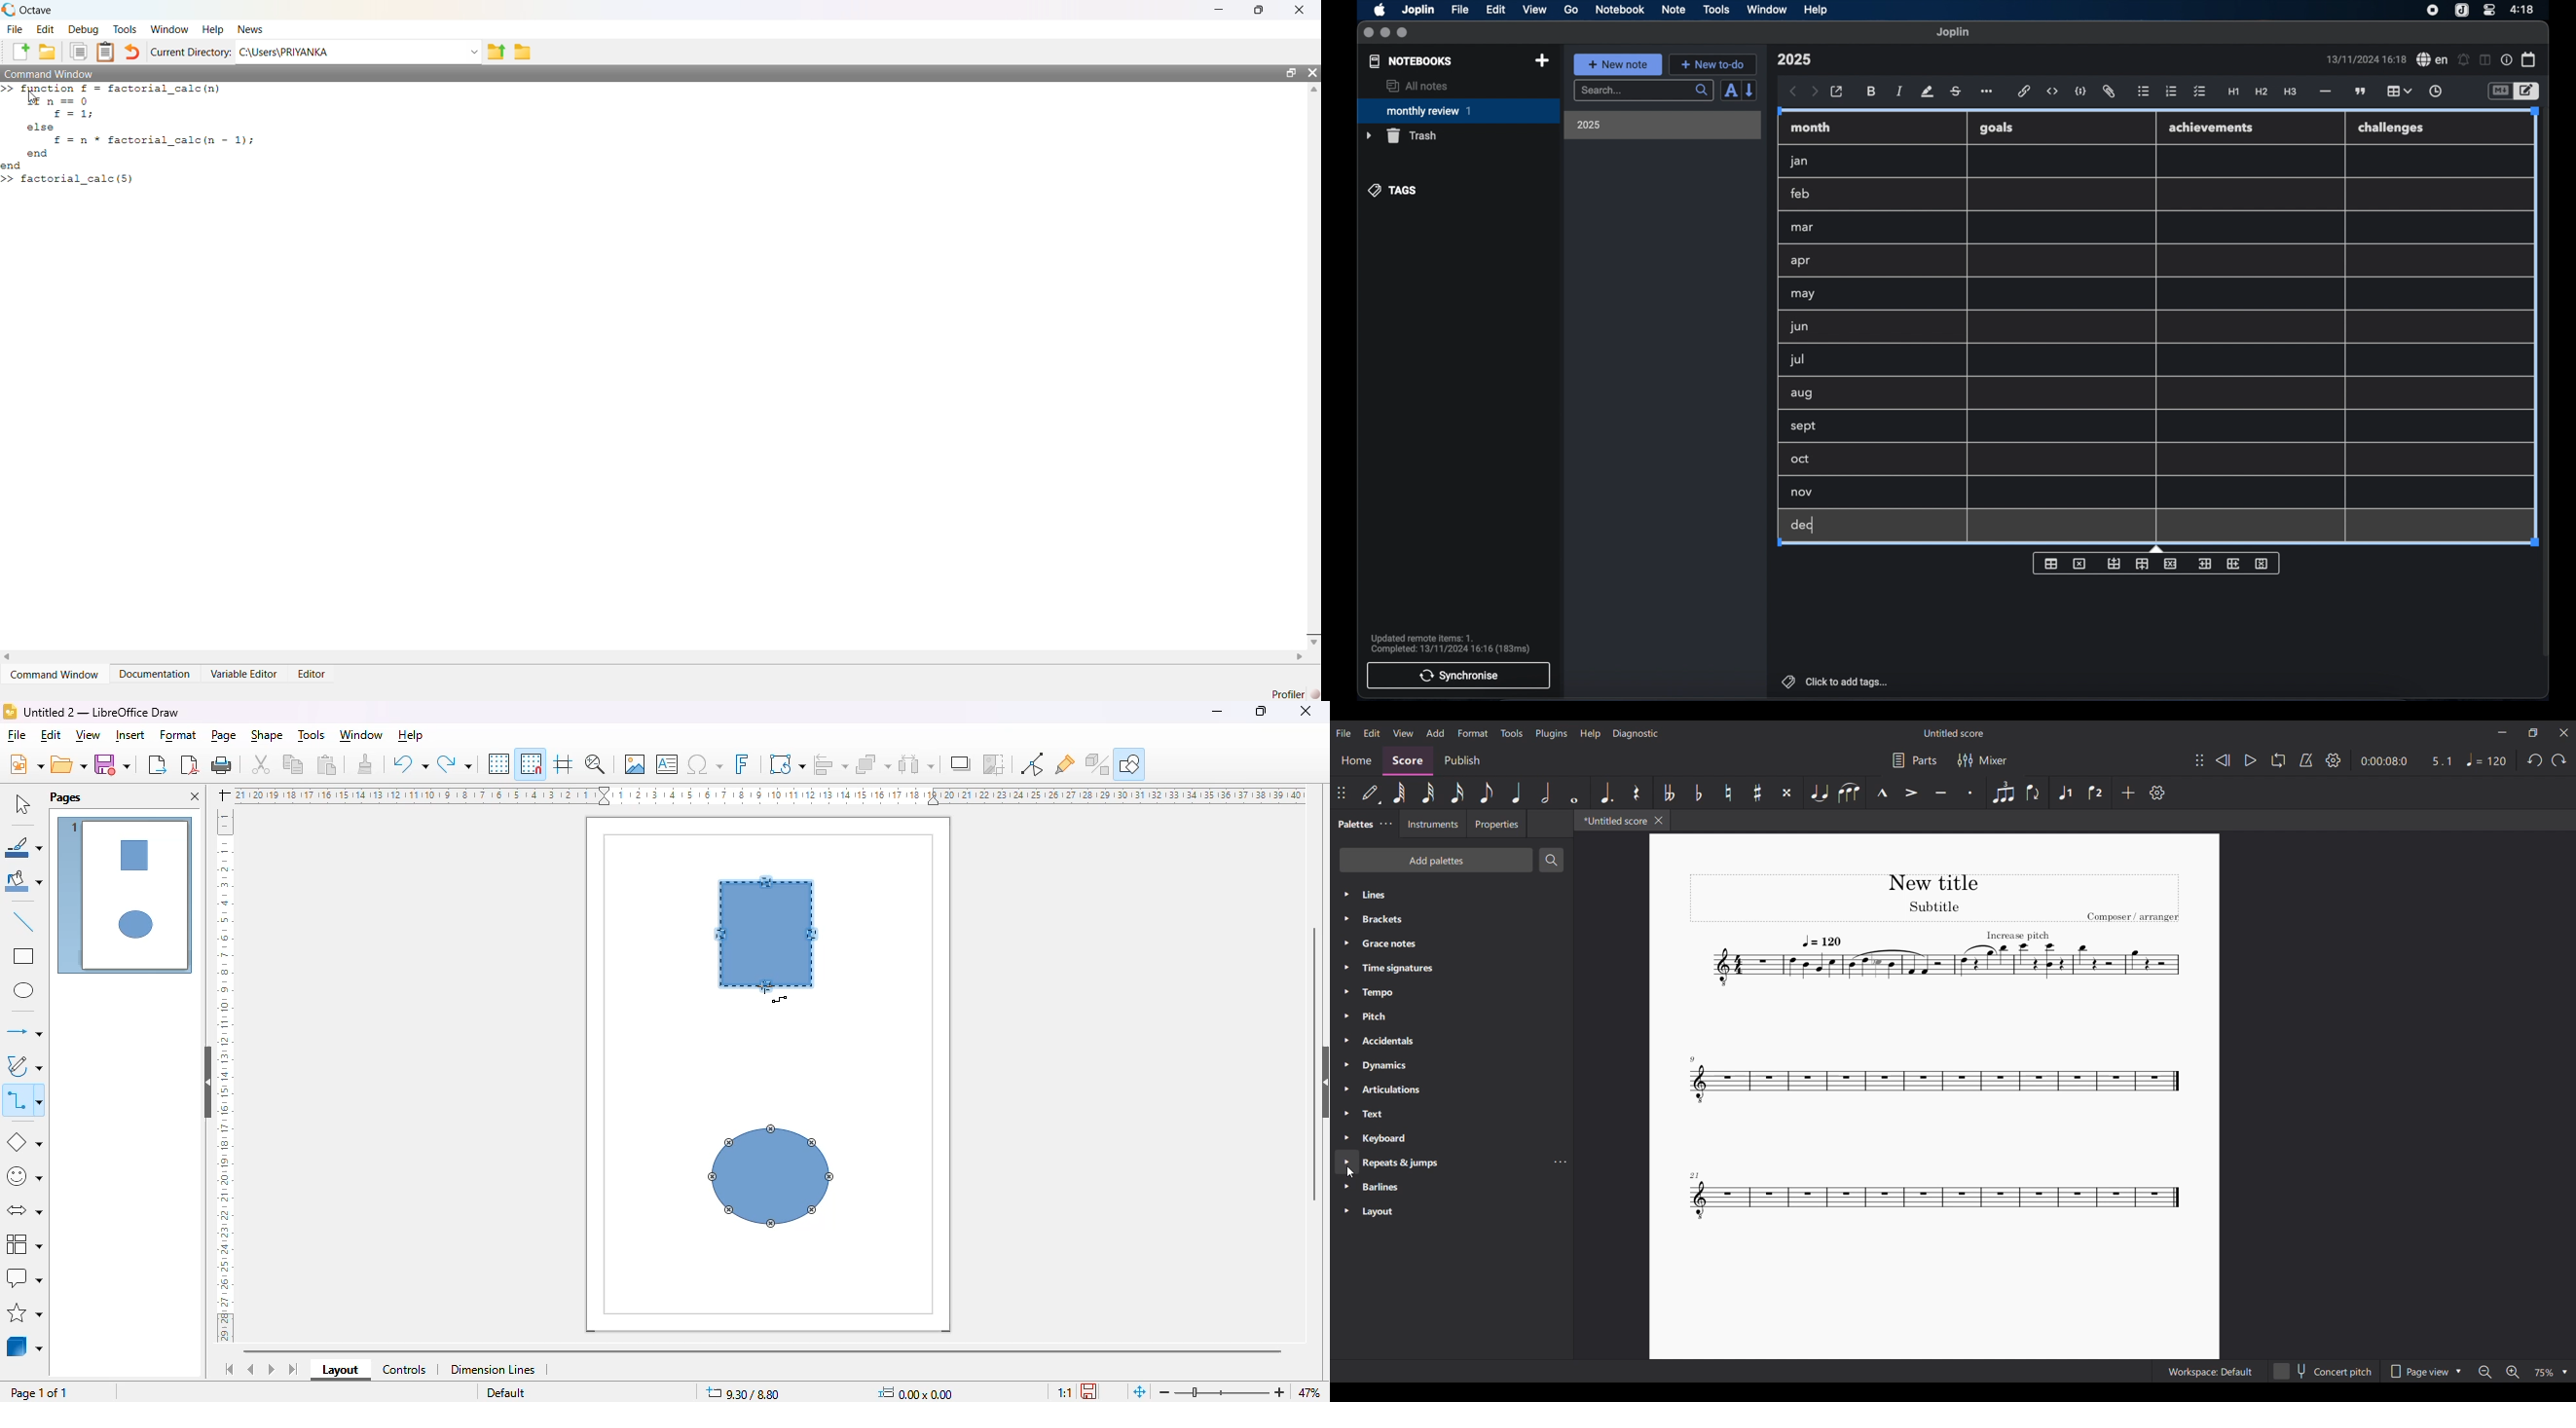 This screenshot has height=1428, width=2576. I want to click on horizontal rule, so click(2324, 92).